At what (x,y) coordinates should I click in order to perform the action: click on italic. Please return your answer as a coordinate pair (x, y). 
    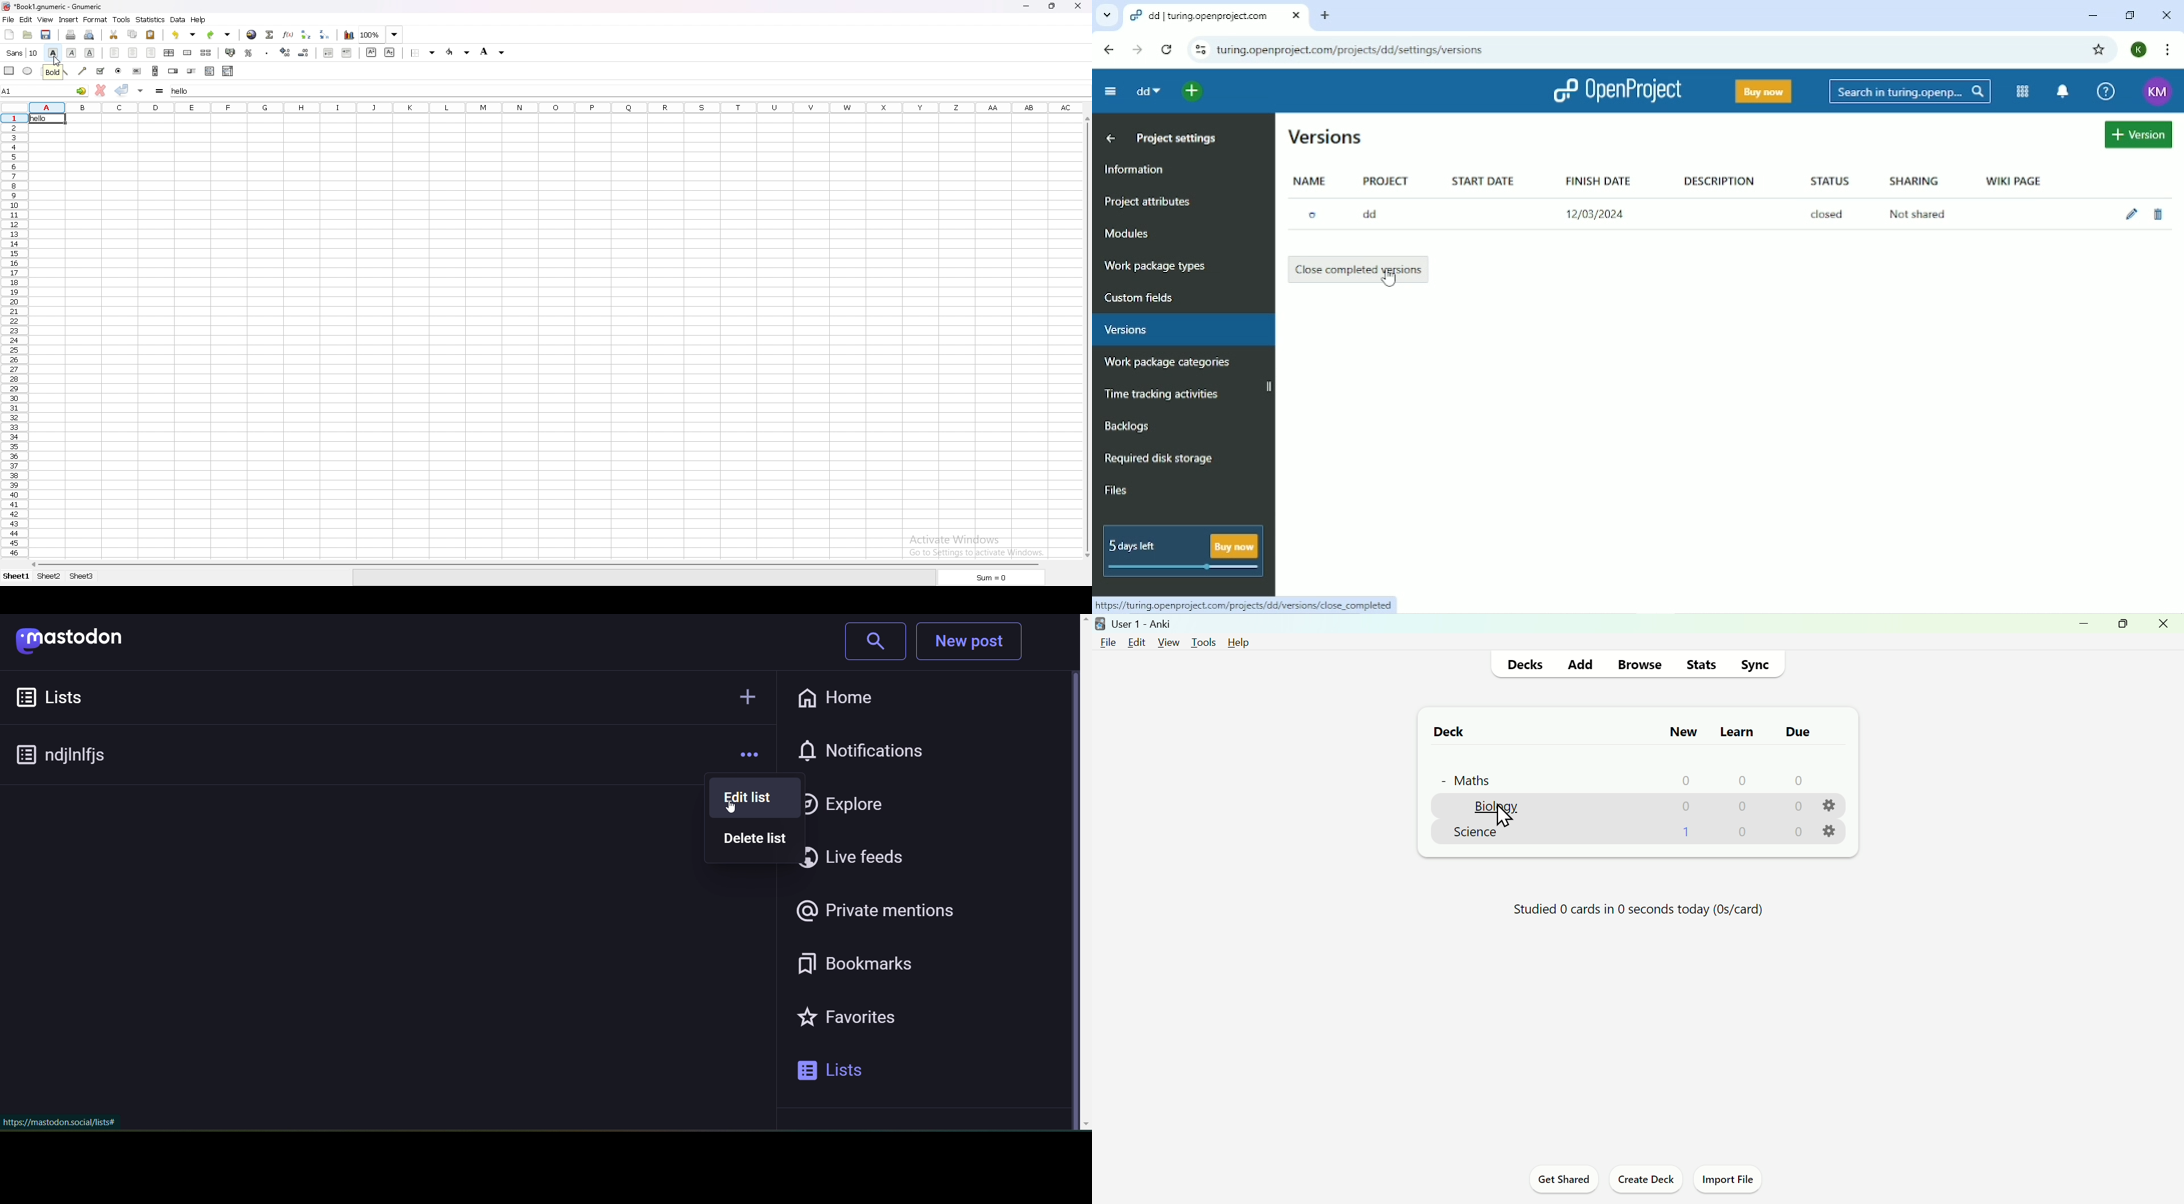
    Looking at the image, I should click on (71, 53).